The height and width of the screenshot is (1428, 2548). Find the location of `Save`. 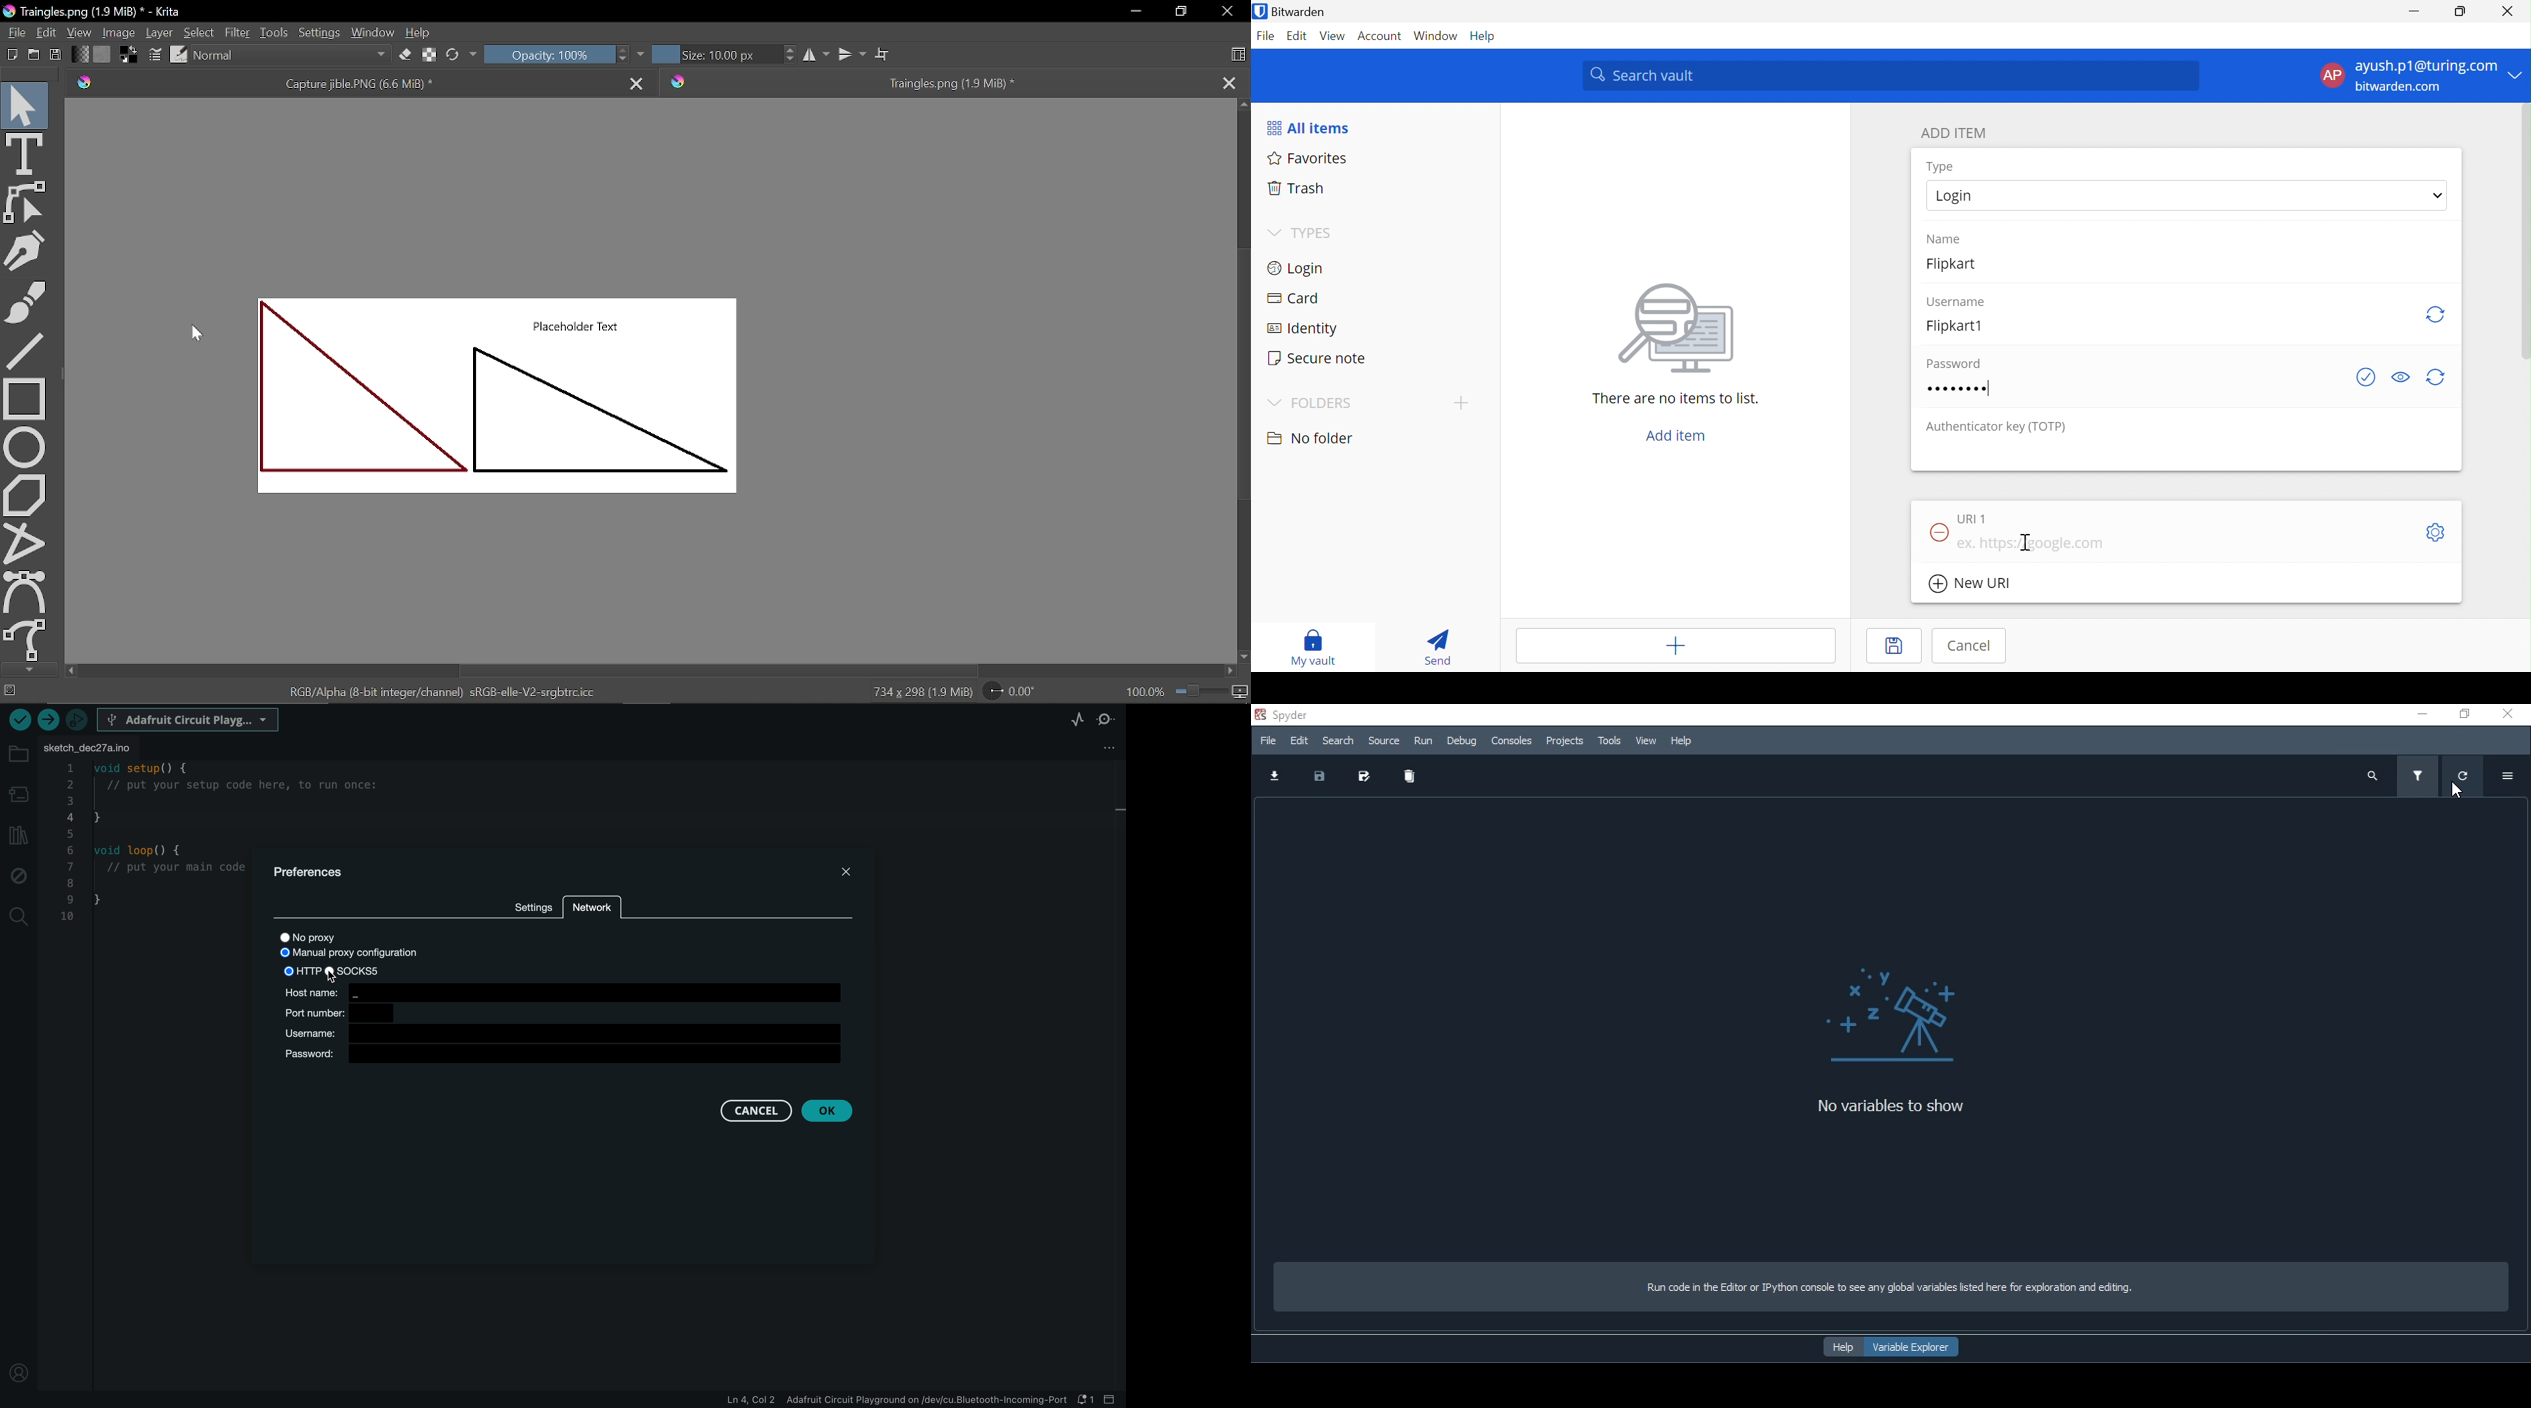

Save is located at coordinates (1885, 649).